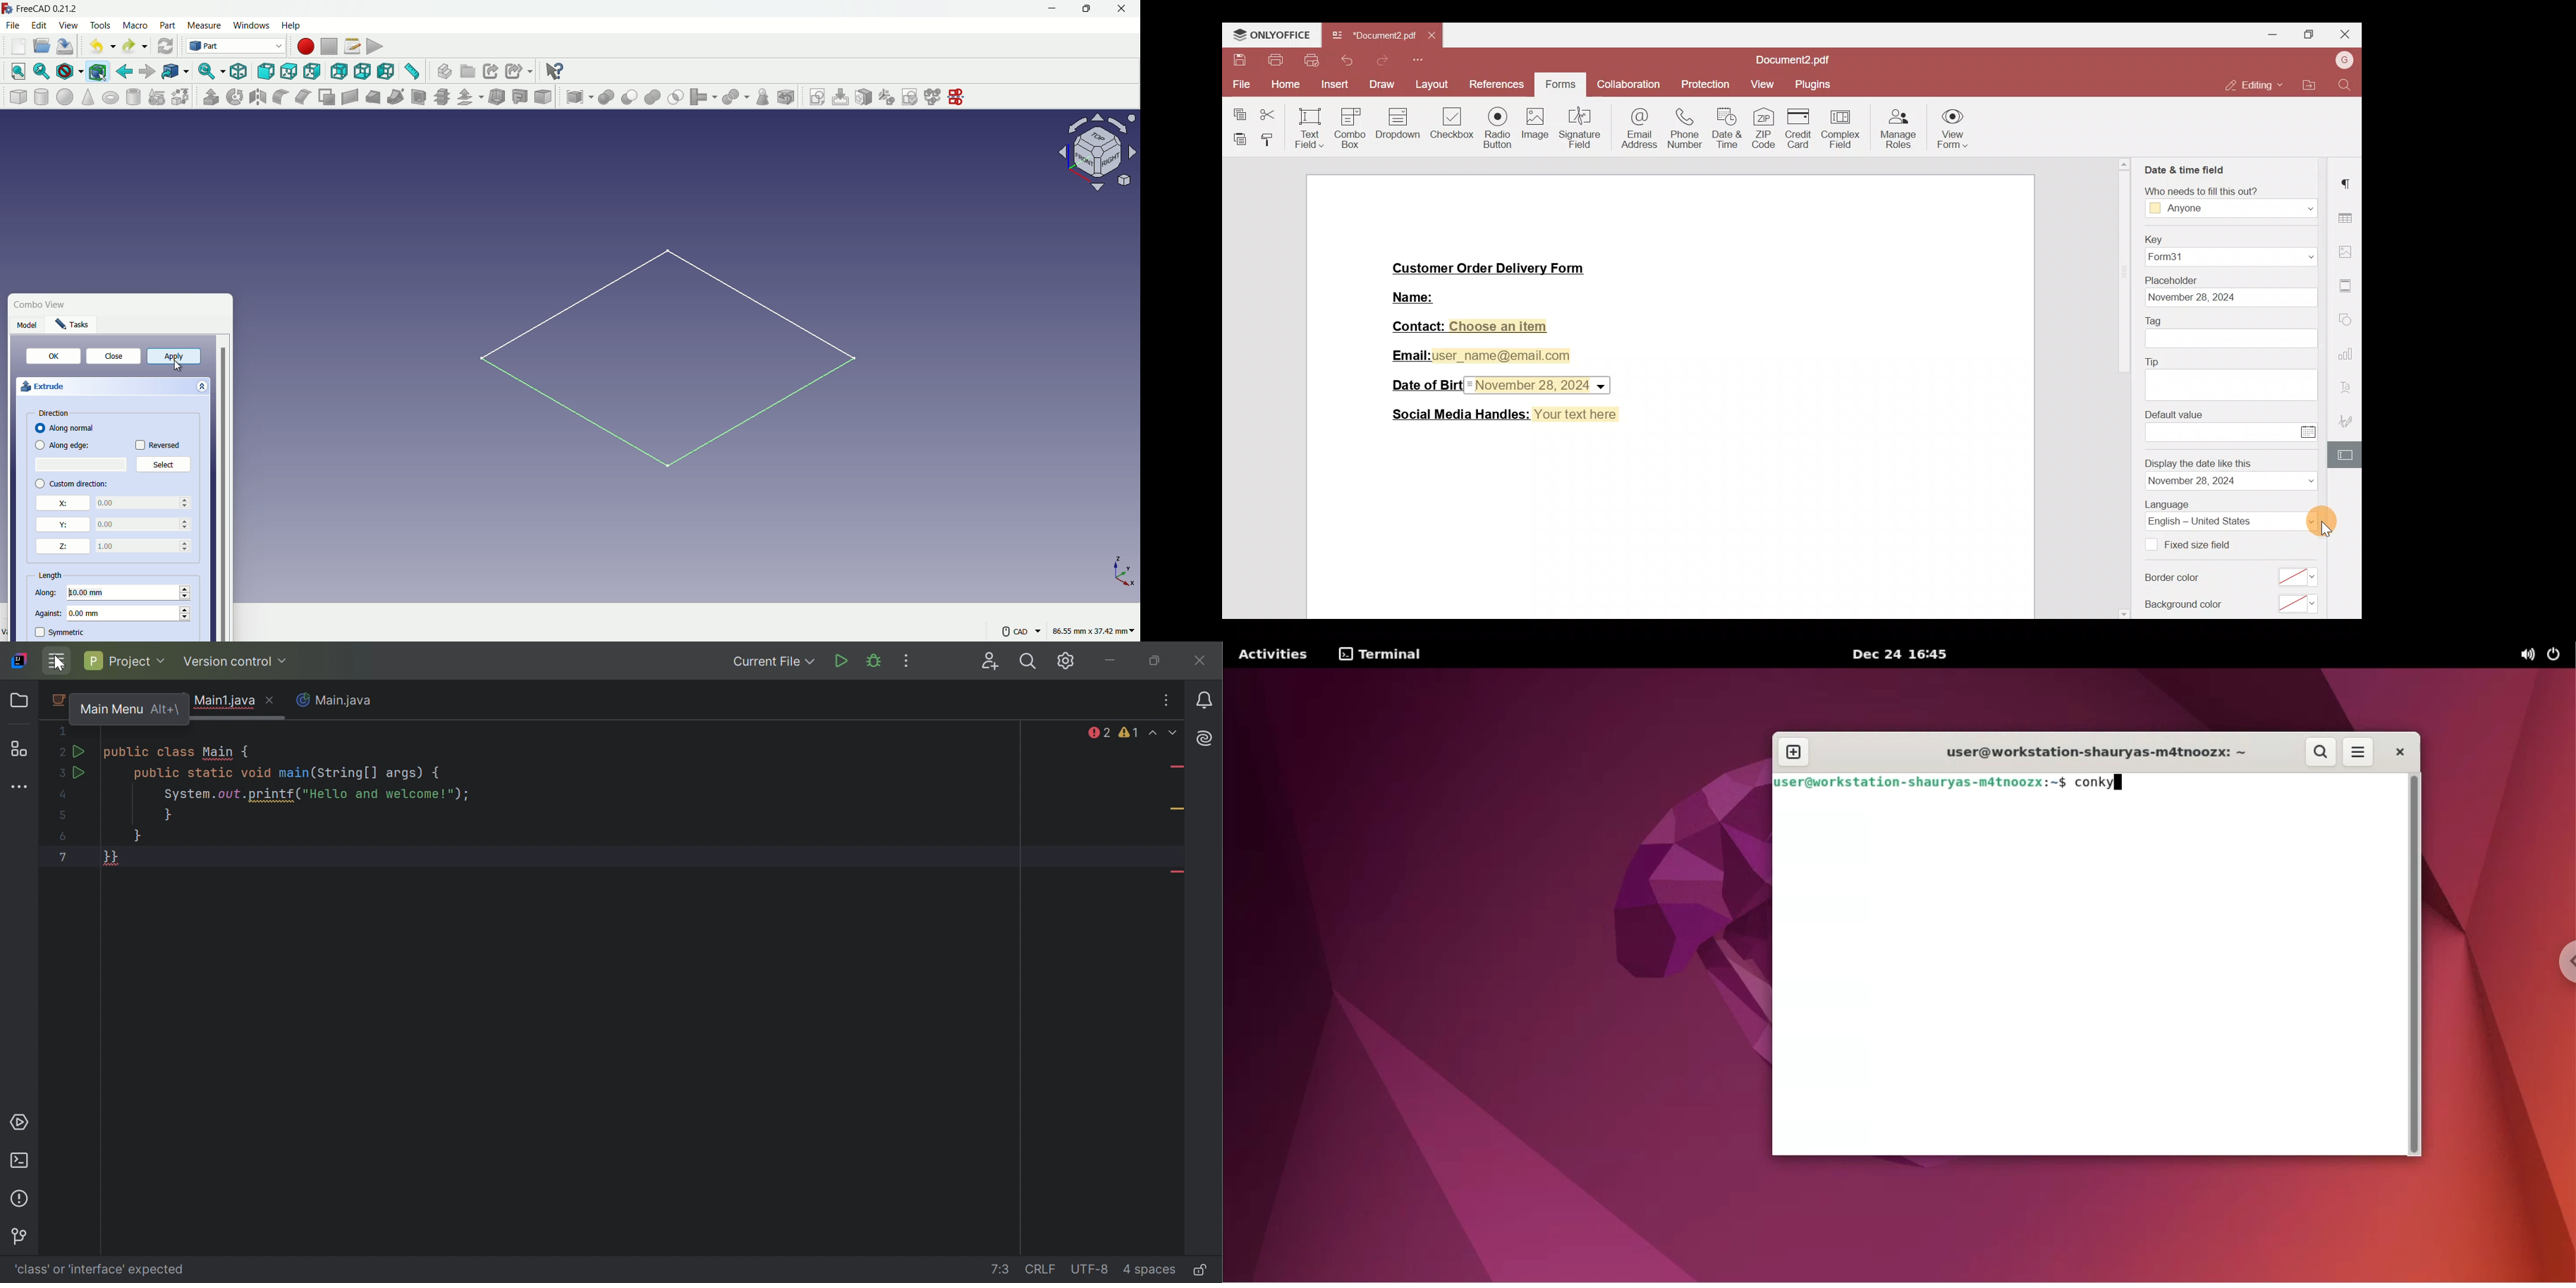  Describe the element at coordinates (961, 96) in the screenshot. I see `mirror sketch` at that location.